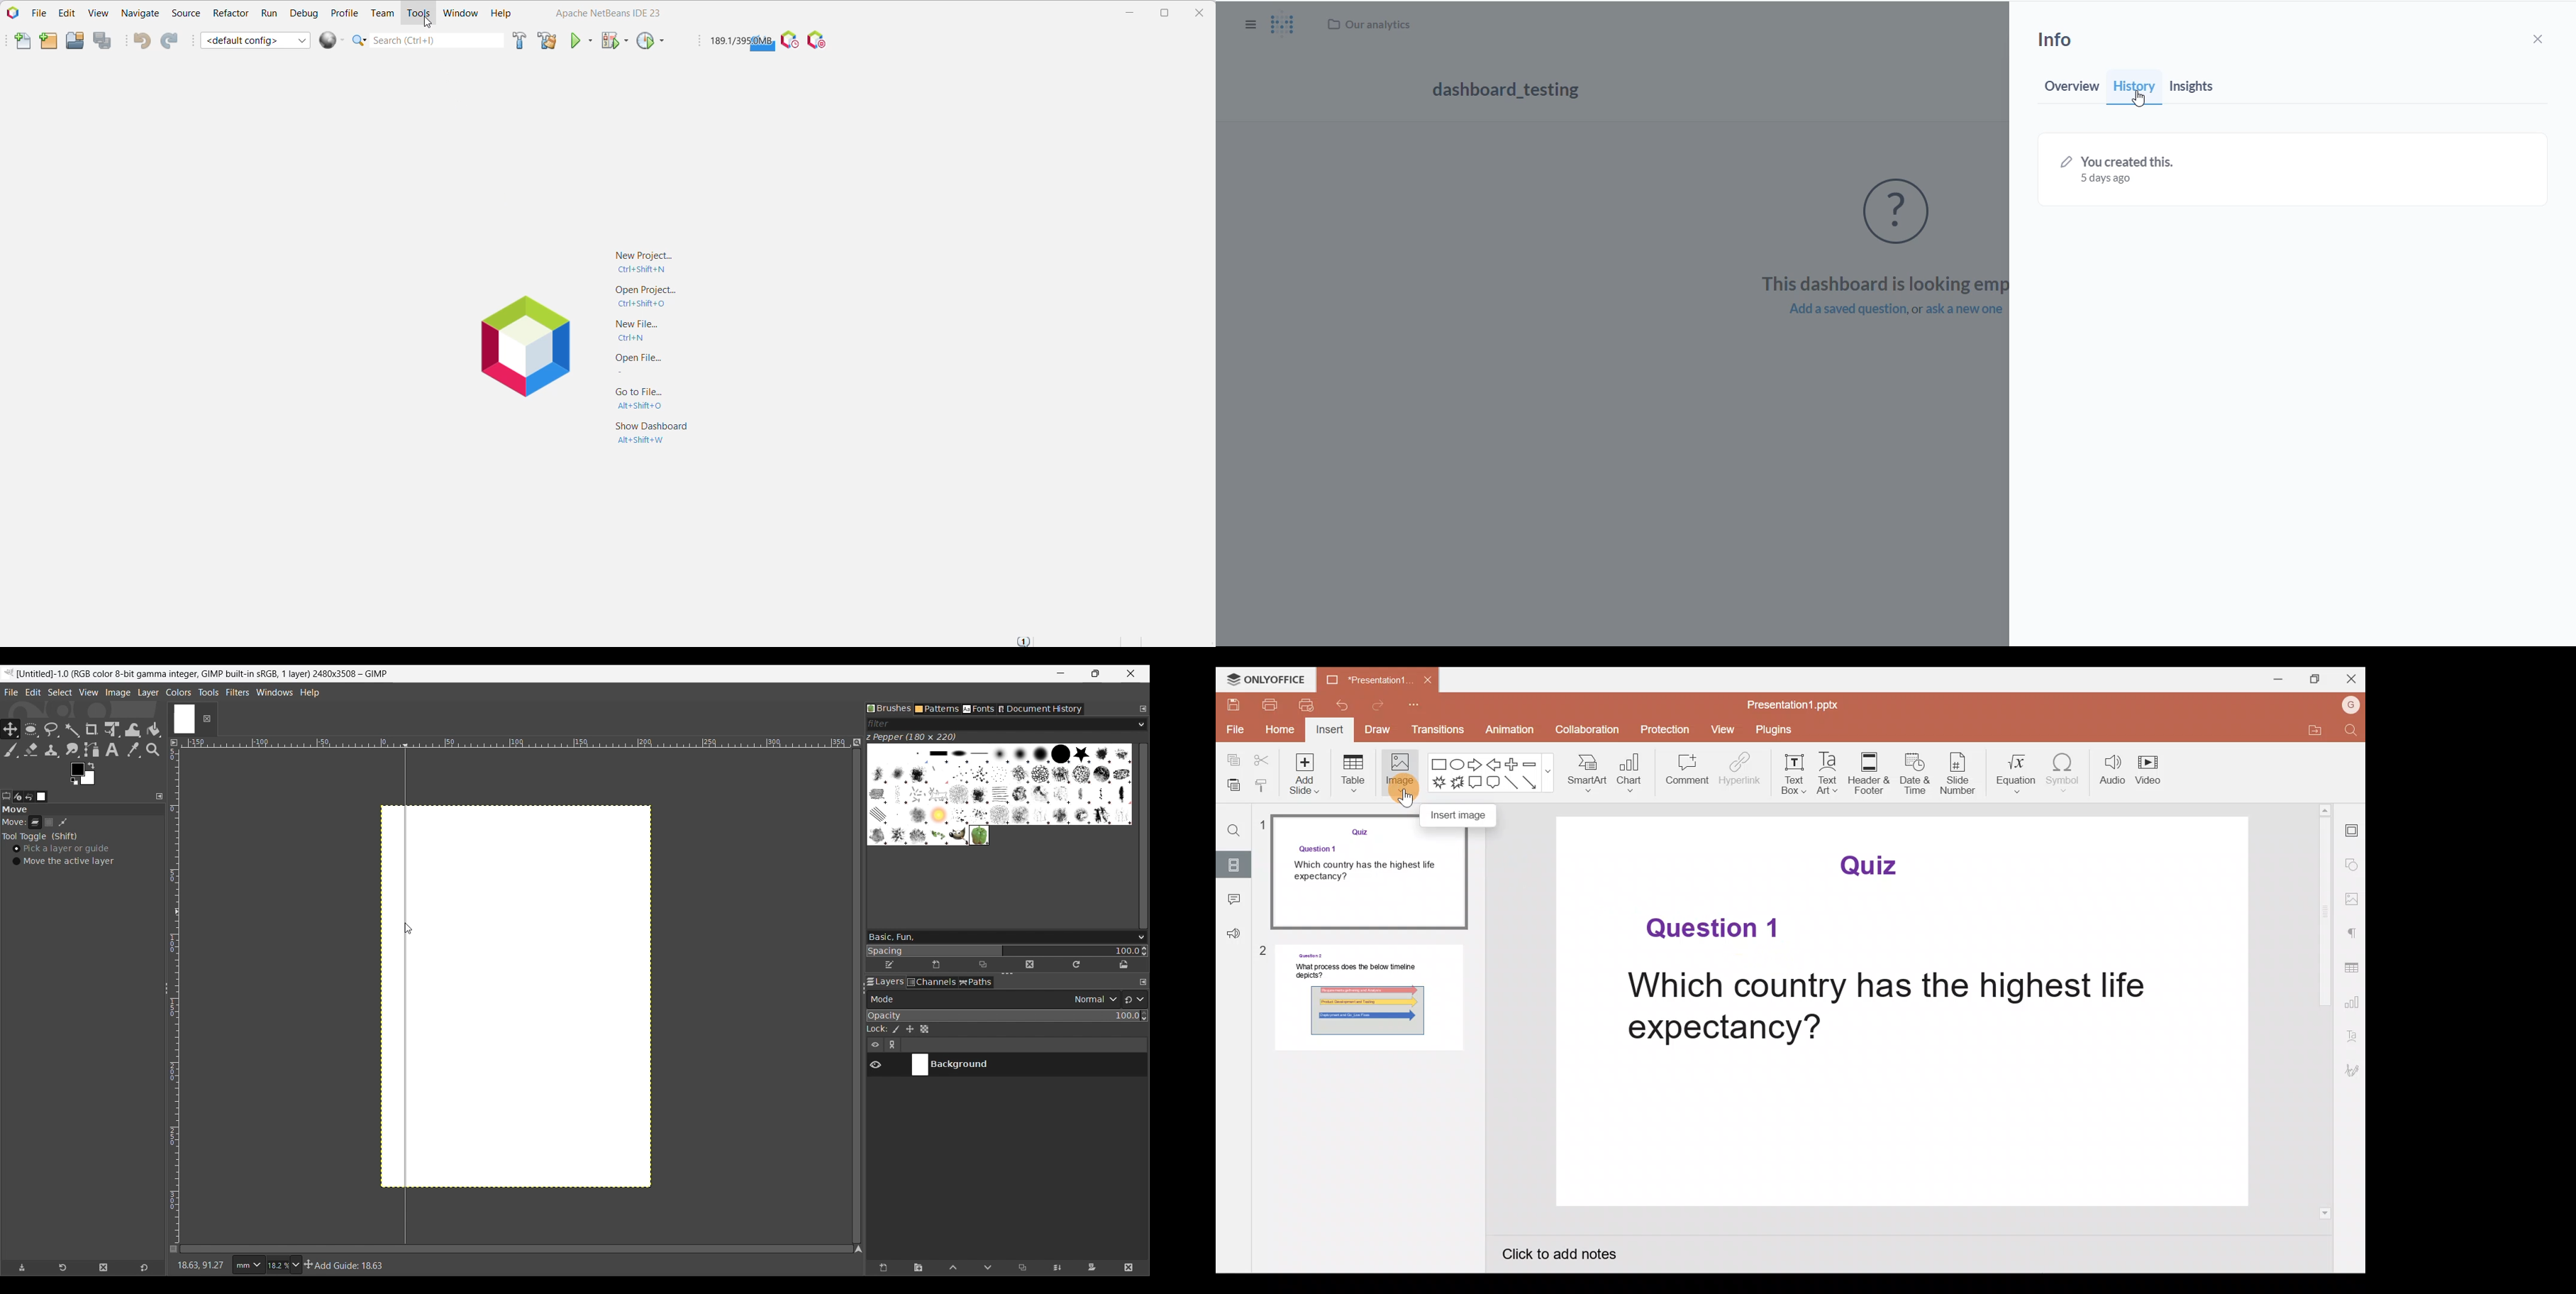 The image size is (2576, 1316). What do you see at coordinates (72, 750) in the screenshot?
I see `Smudge tool` at bounding box center [72, 750].